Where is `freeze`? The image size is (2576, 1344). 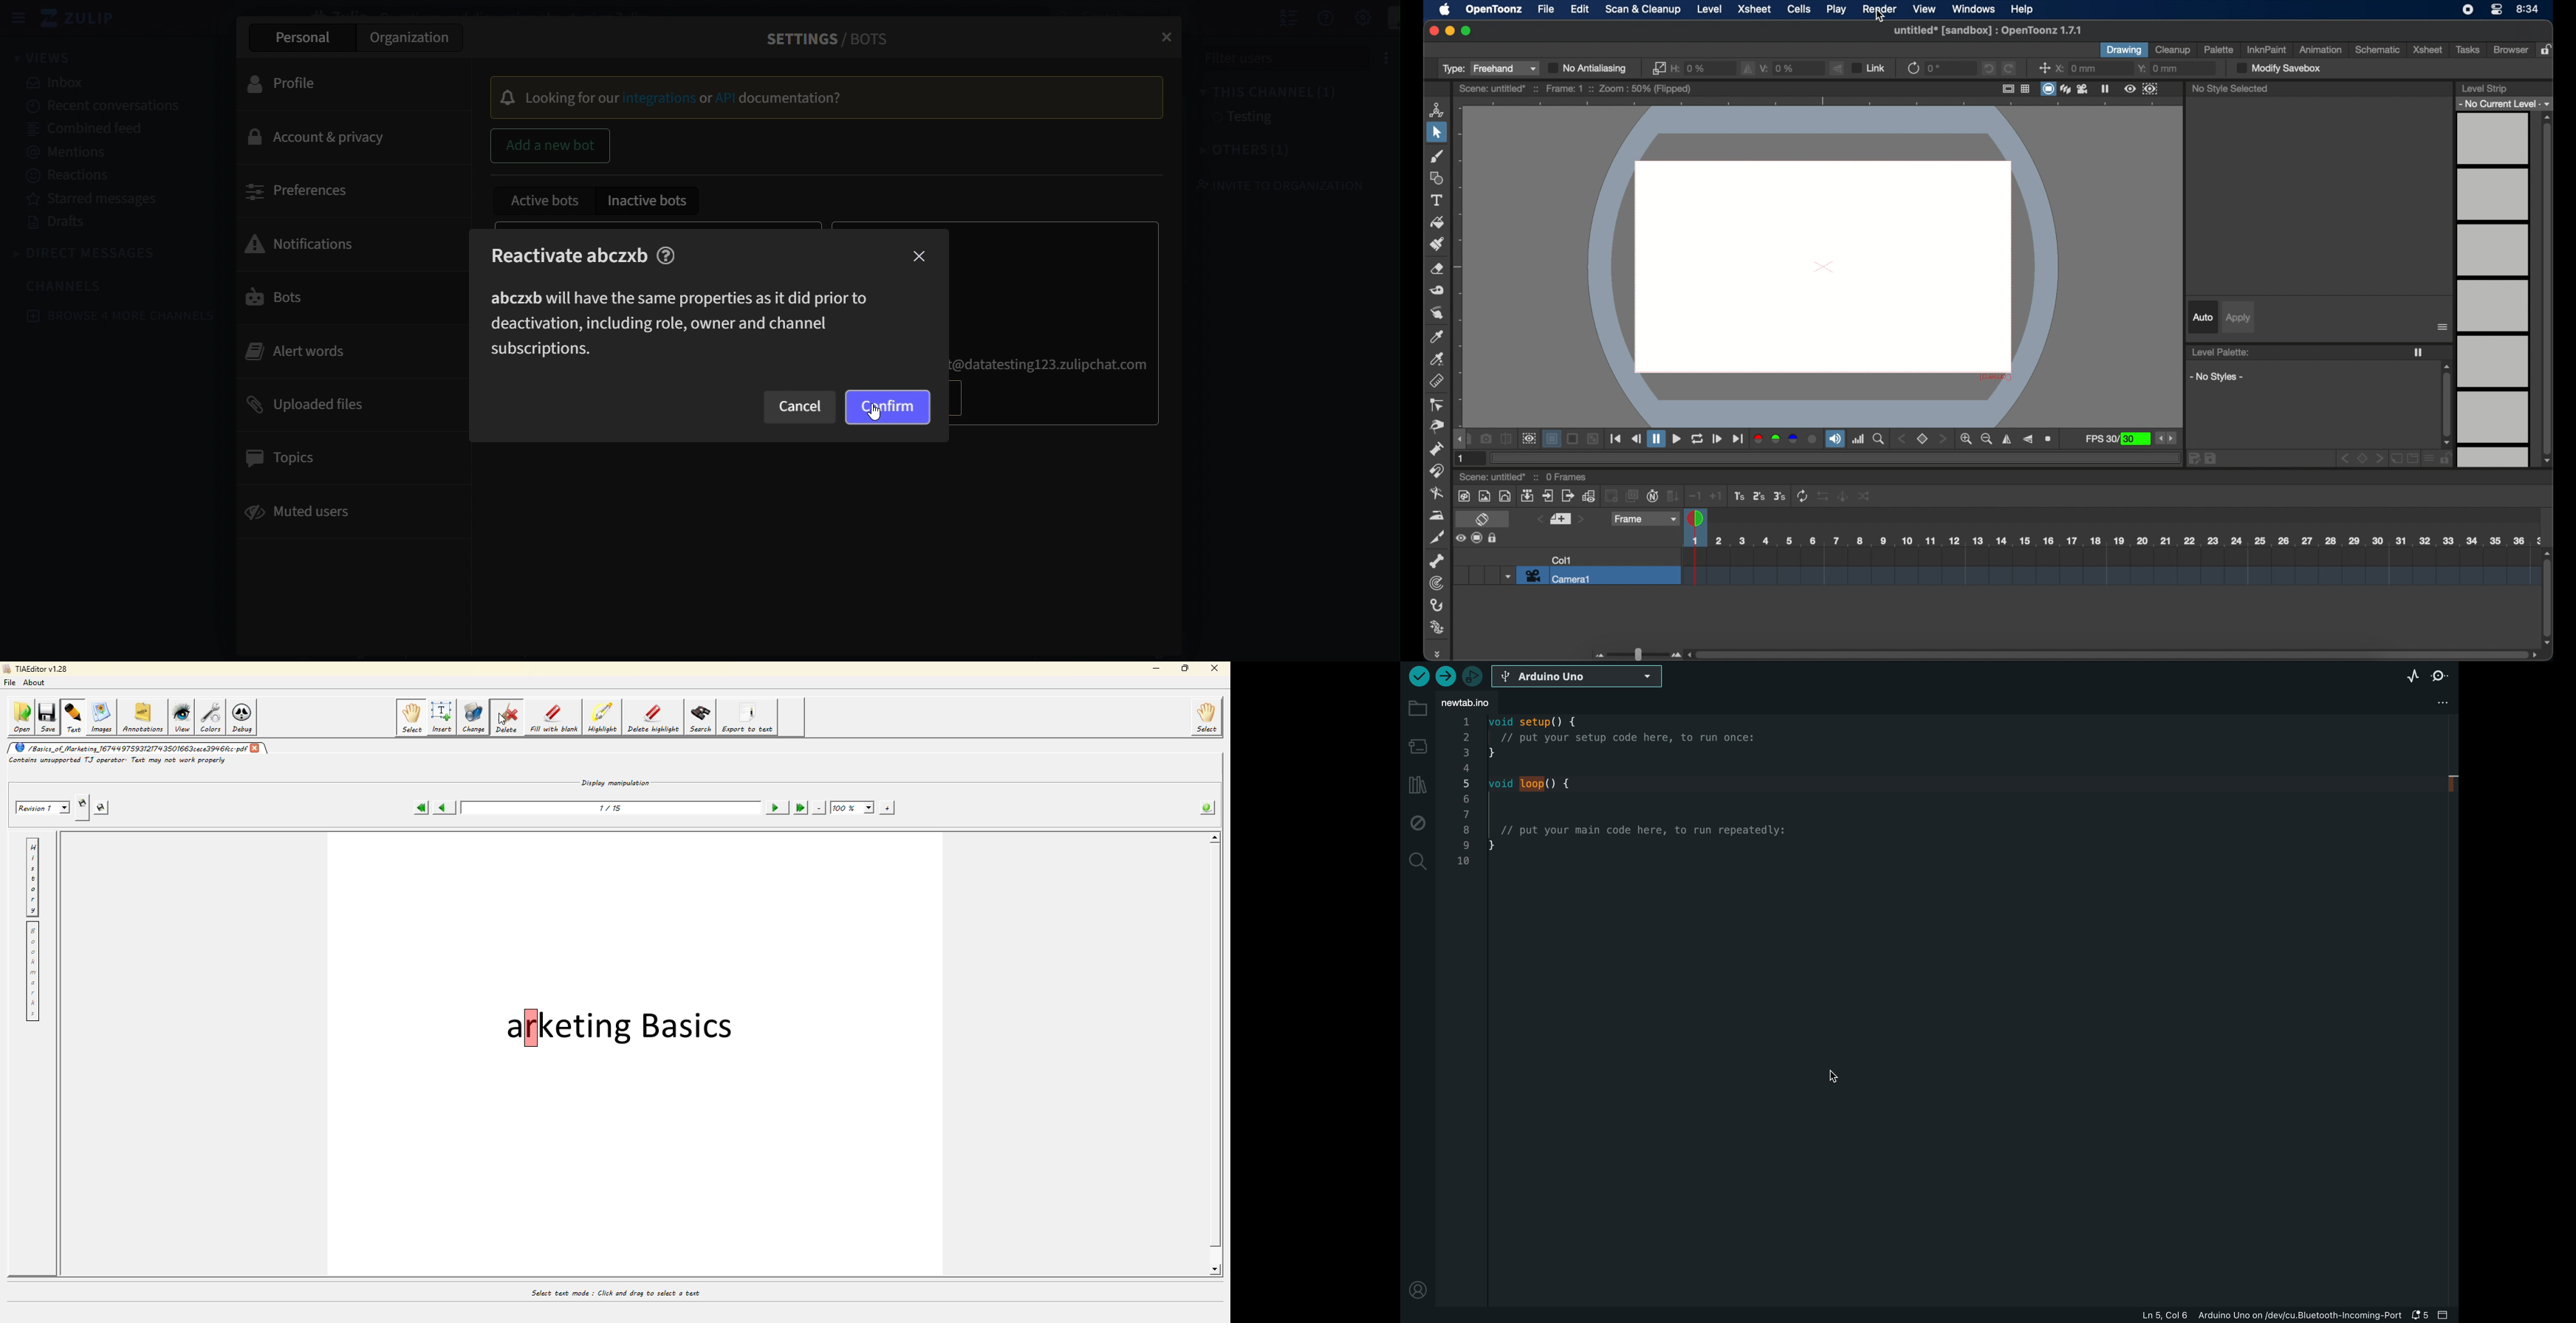 freeze is located at coordinates (2105, 88).